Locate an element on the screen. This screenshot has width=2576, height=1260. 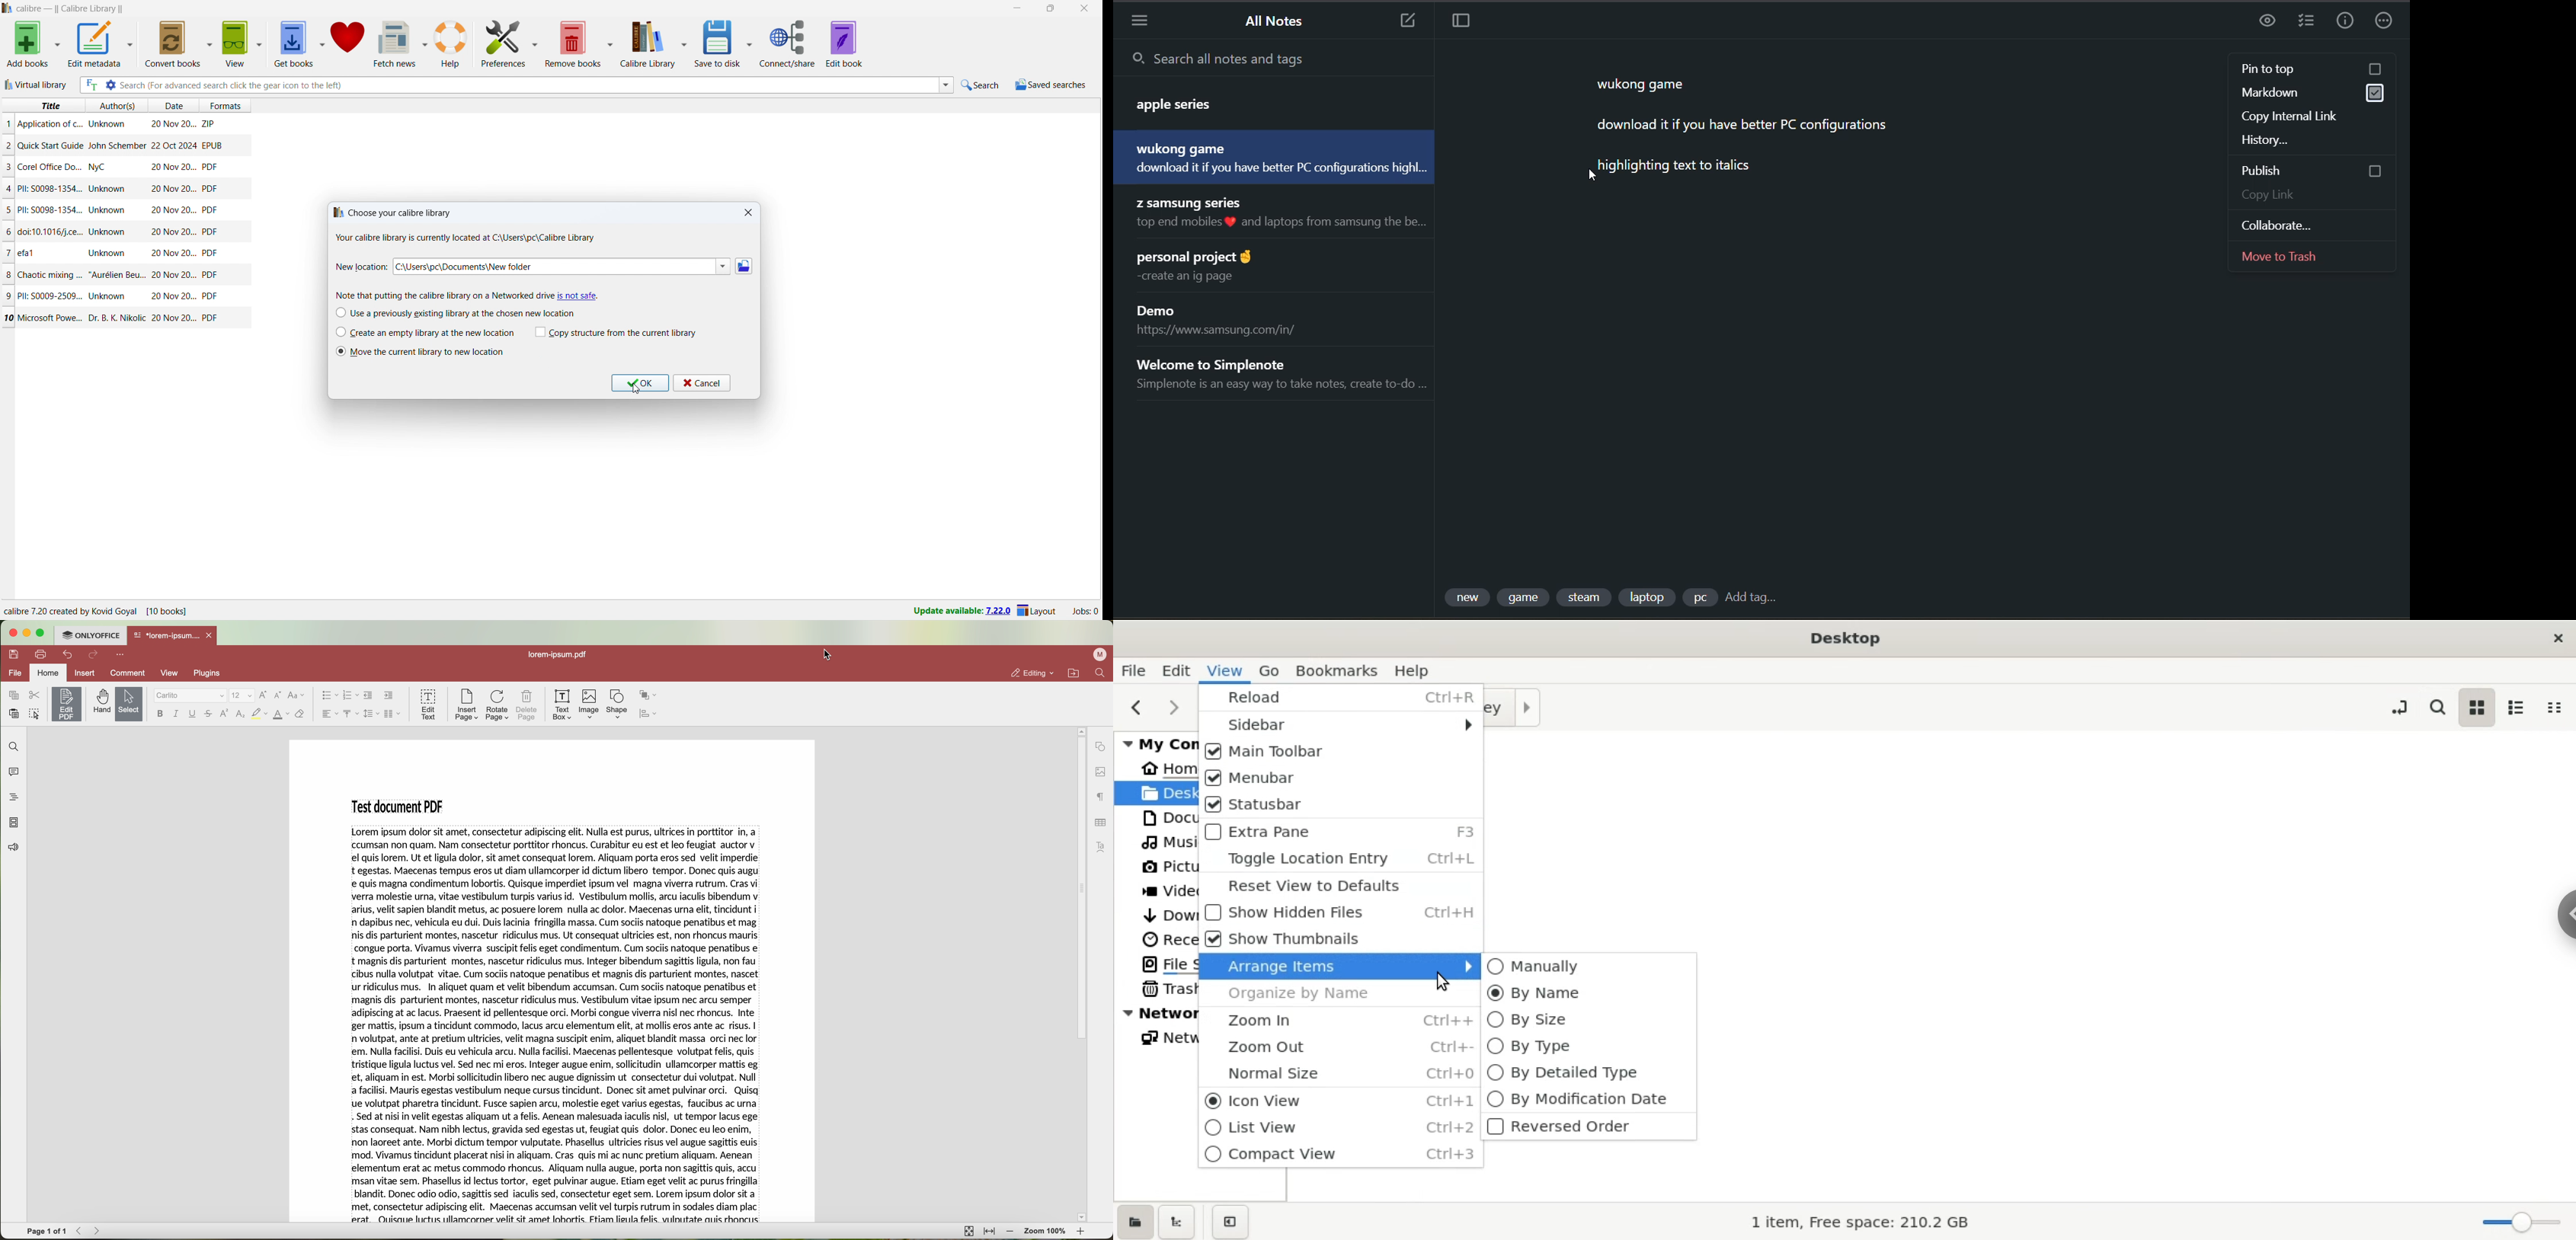
icon view is located at coordinates (1339, 1102).